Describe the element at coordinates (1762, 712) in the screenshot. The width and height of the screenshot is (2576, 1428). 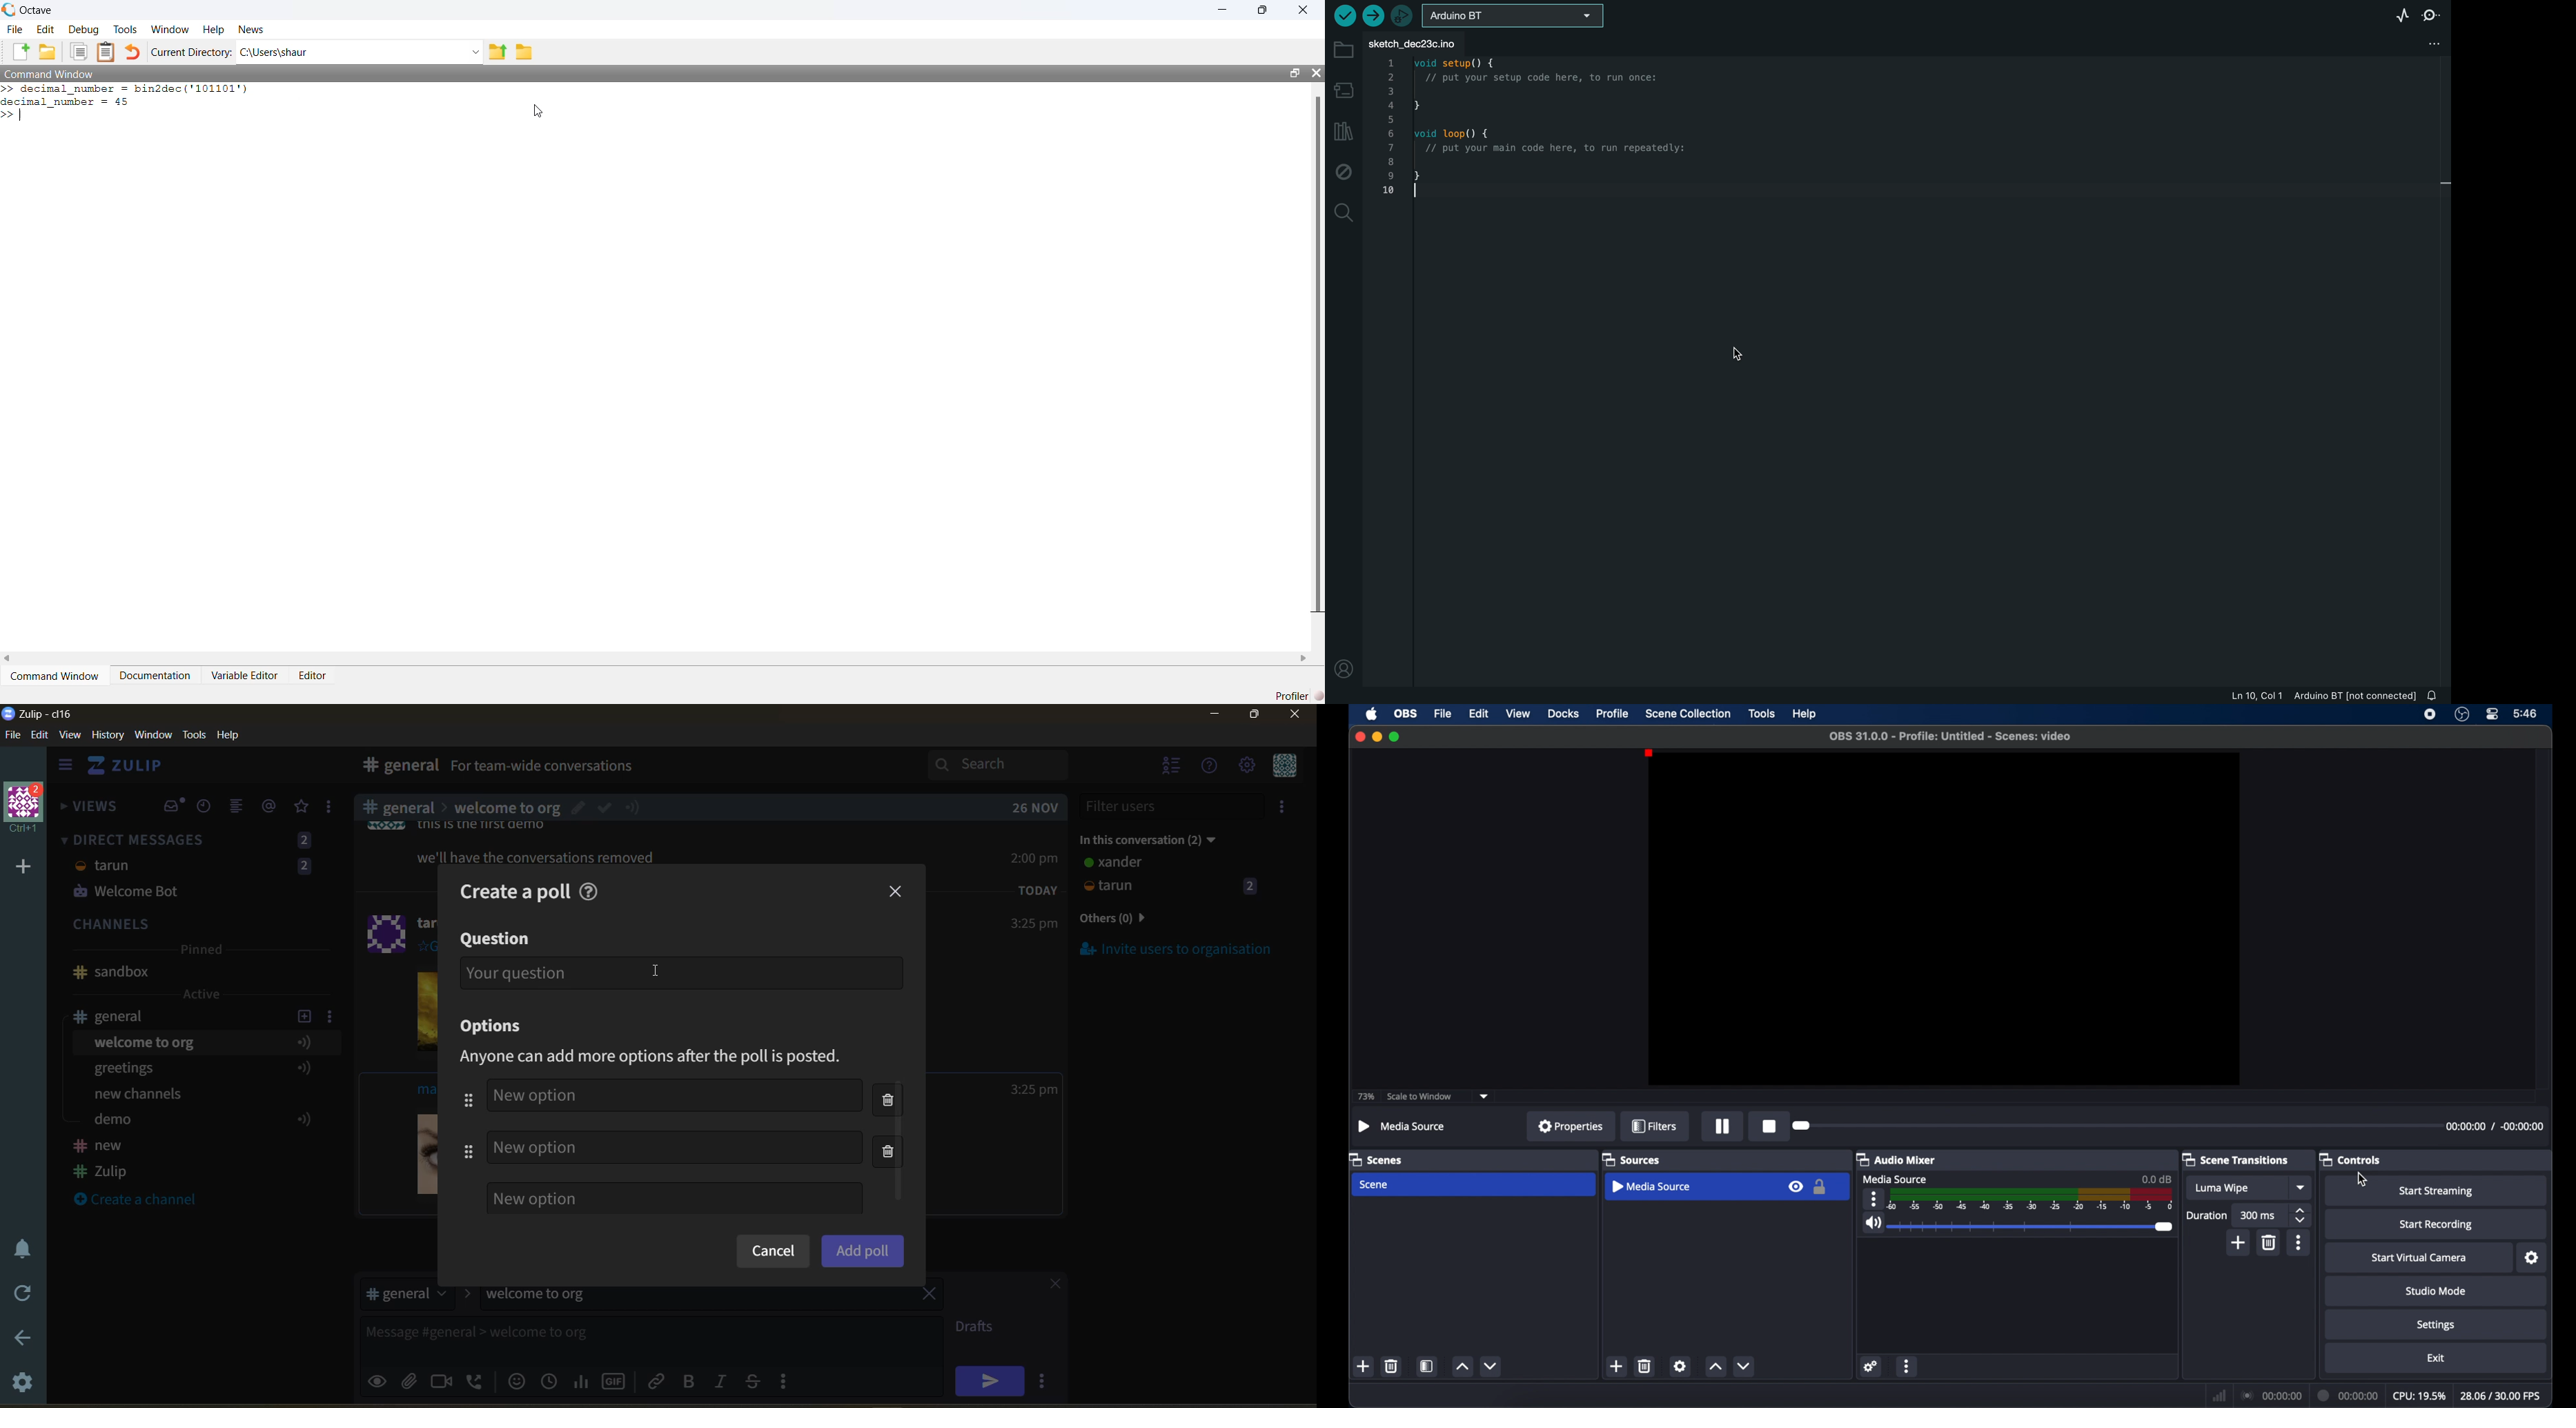
I see `tools` at that location.